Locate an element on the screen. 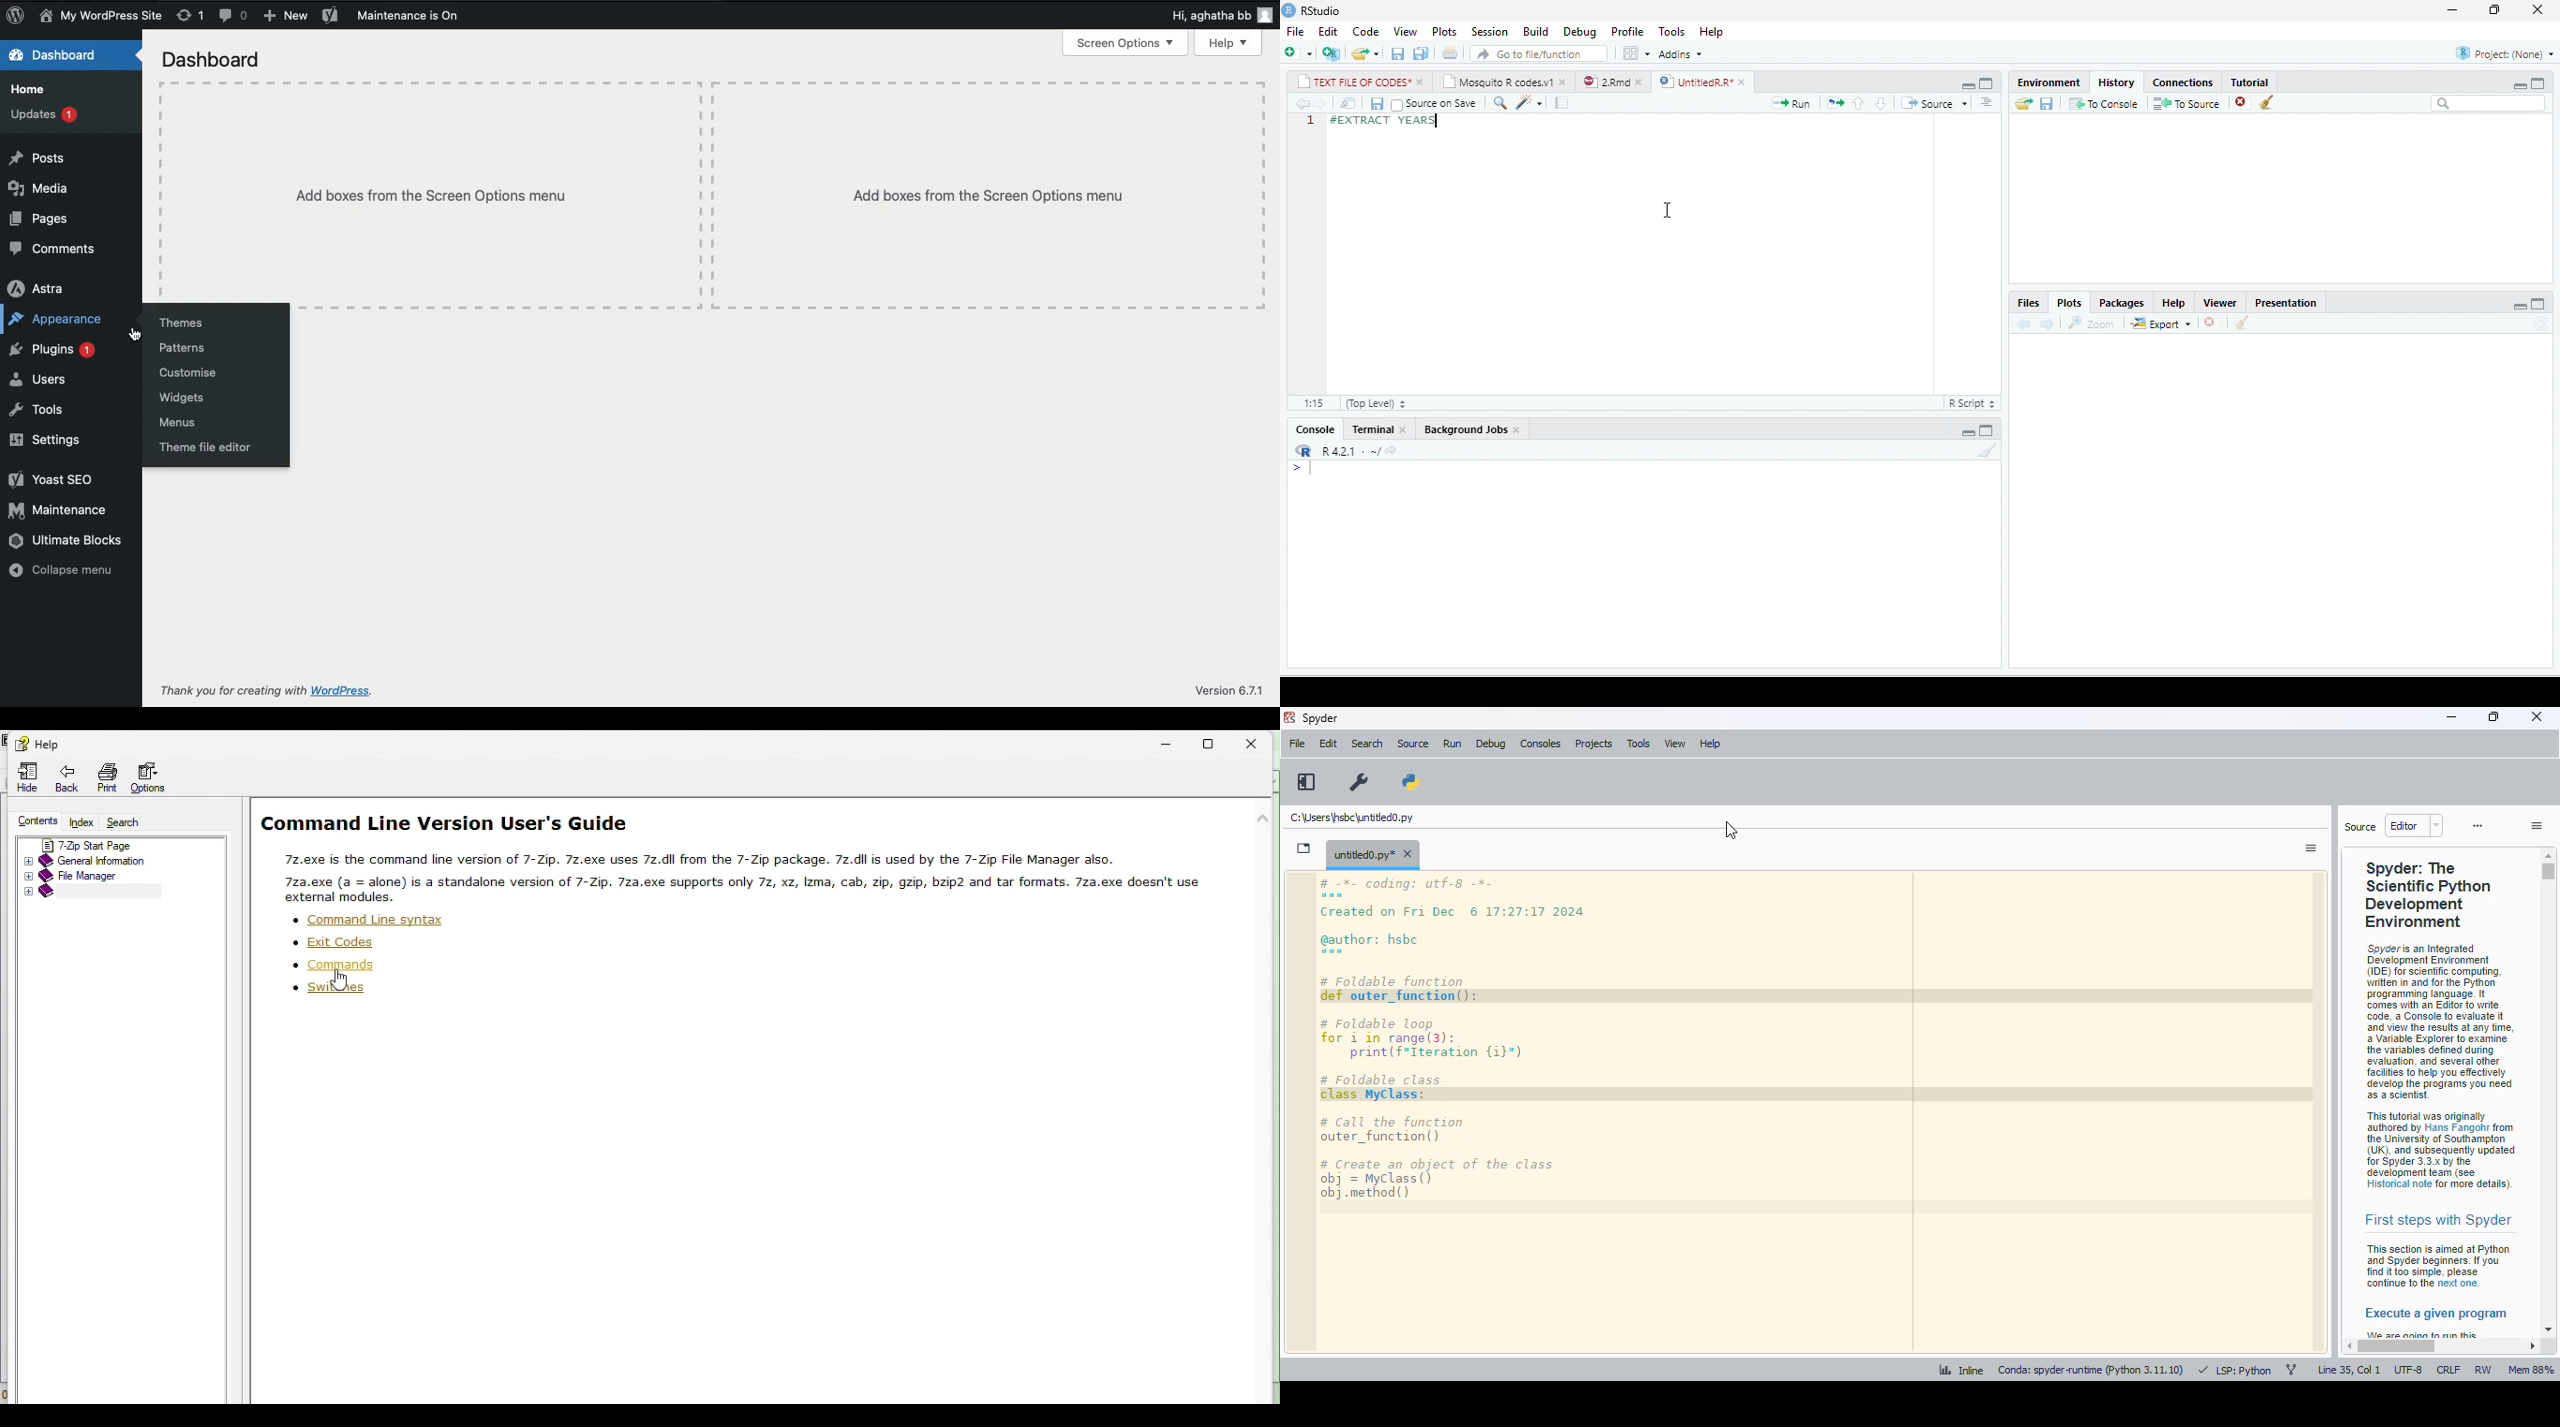  search is located at coordinates (1500, 103).